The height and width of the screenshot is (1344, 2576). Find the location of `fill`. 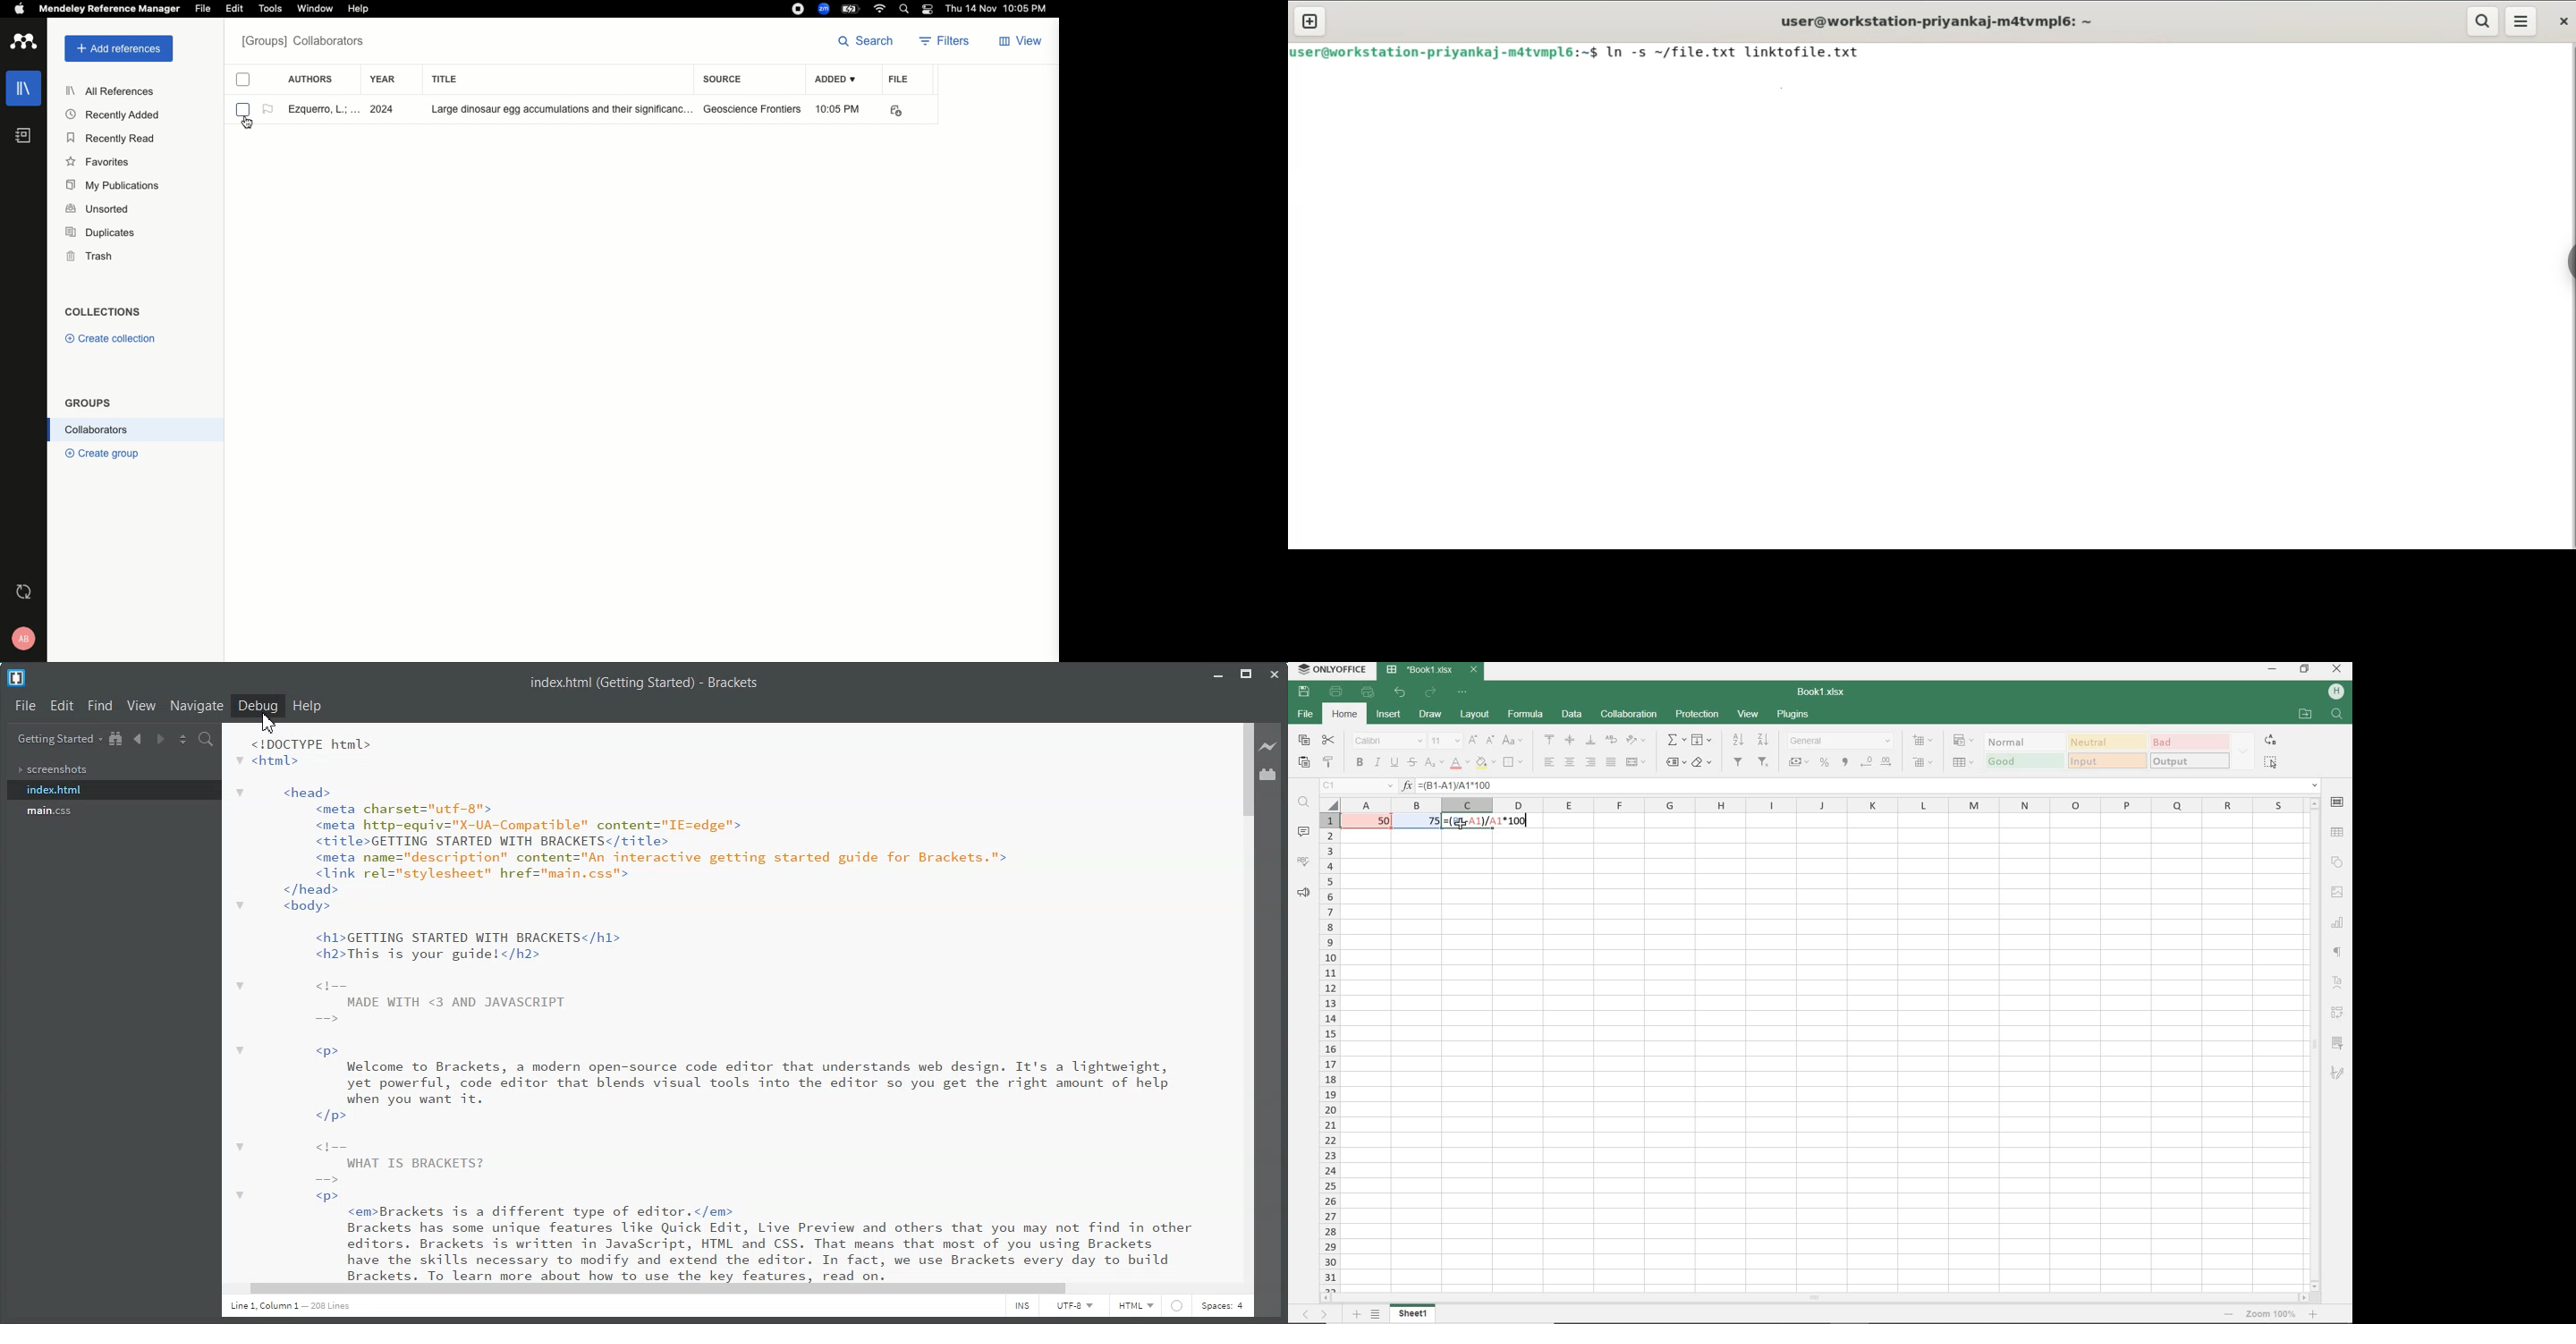

fill is located at coordinates (1703, 741).